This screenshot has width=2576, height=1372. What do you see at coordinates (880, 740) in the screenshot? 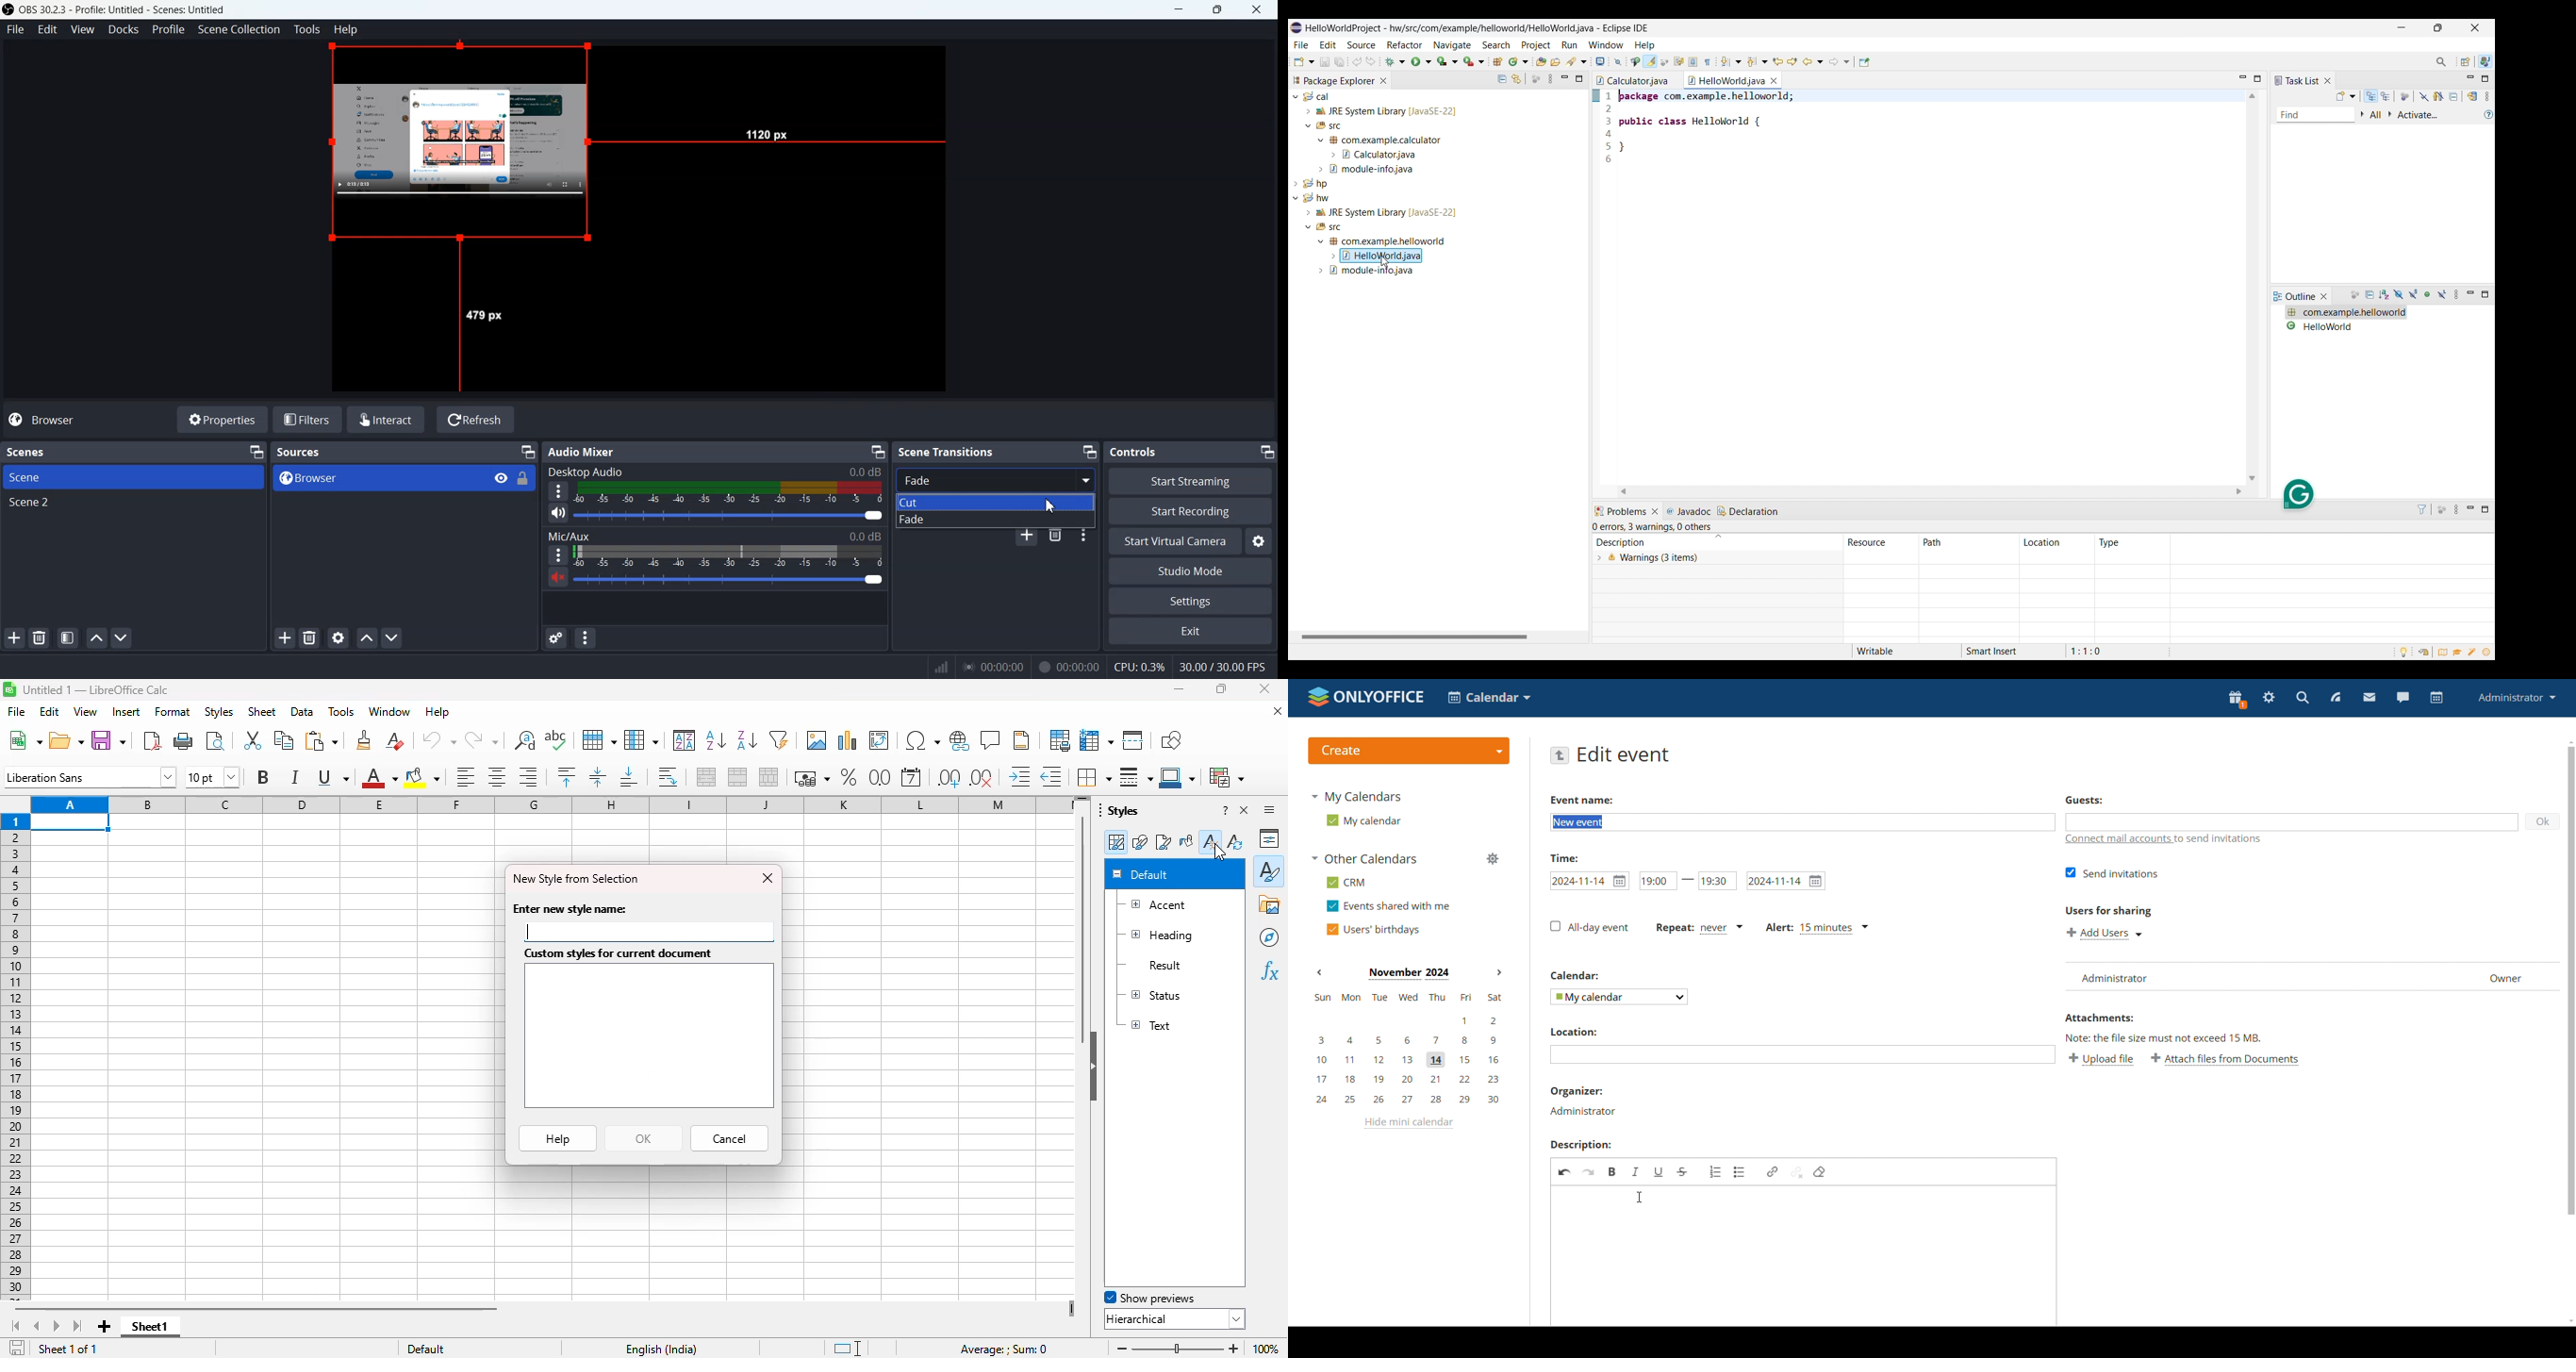
I see `insert or edit pivot table` at bounding box center [880, 740].